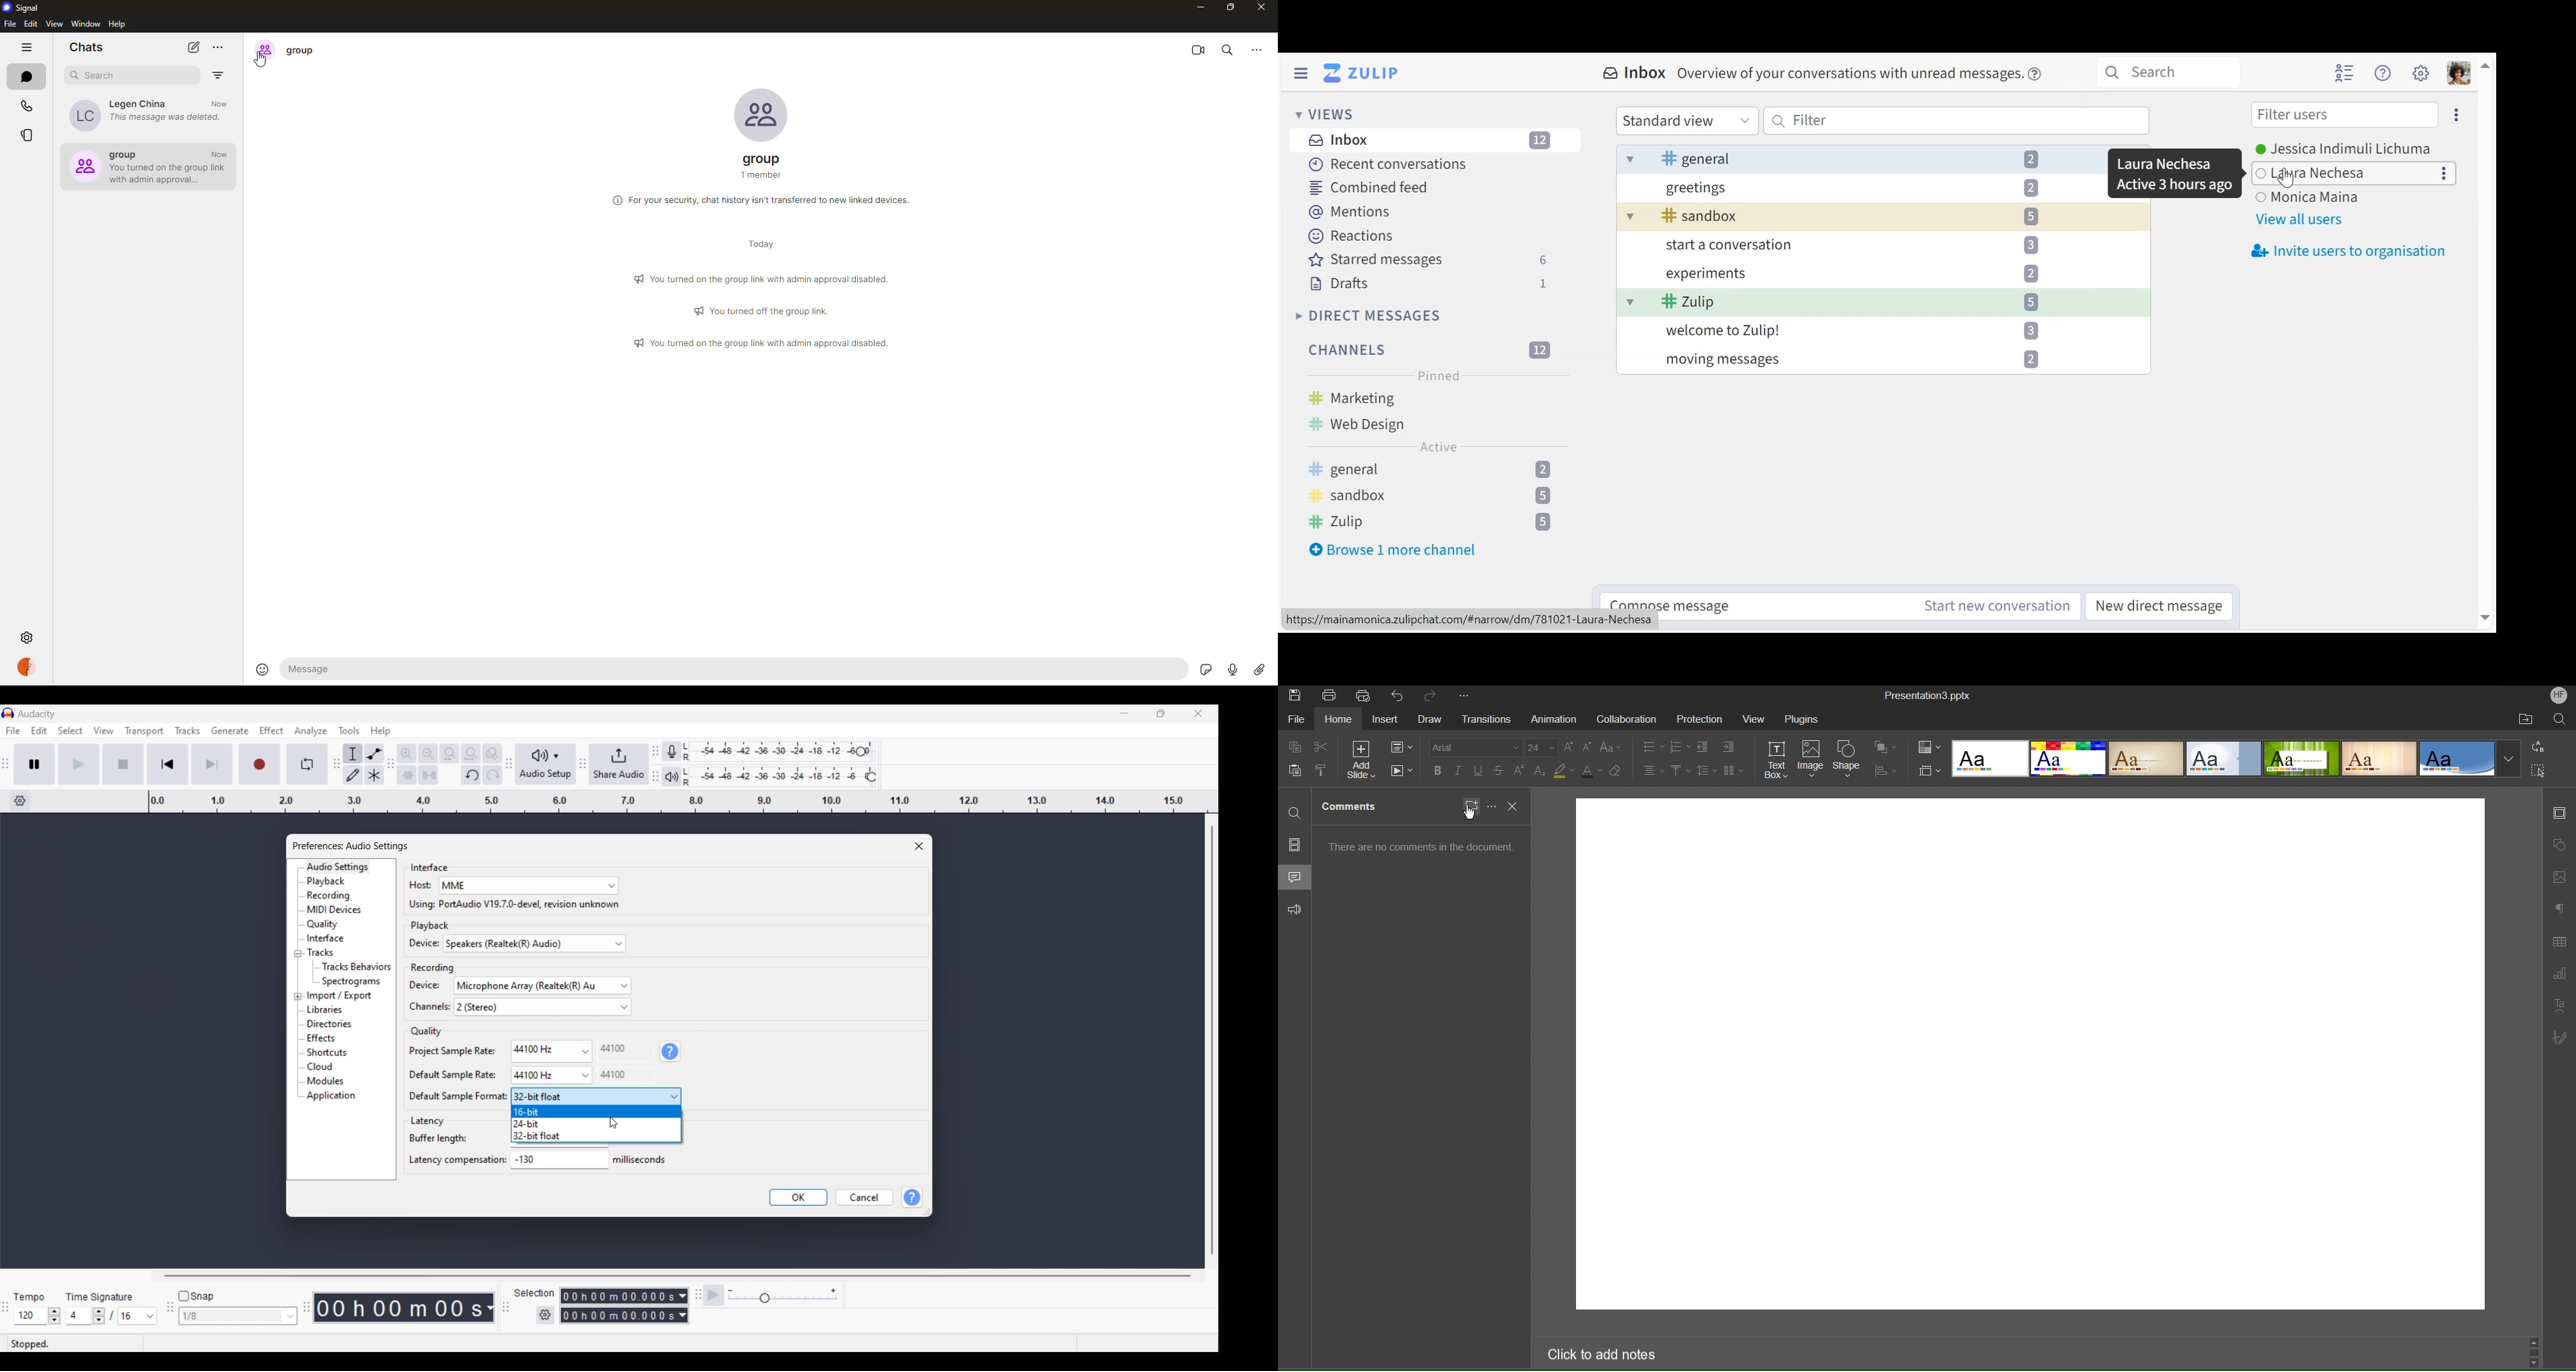 Image resolution: width=2576 pixels, height=1372 pixels. I want to click on Latency compensation:, so click(456, 1162).